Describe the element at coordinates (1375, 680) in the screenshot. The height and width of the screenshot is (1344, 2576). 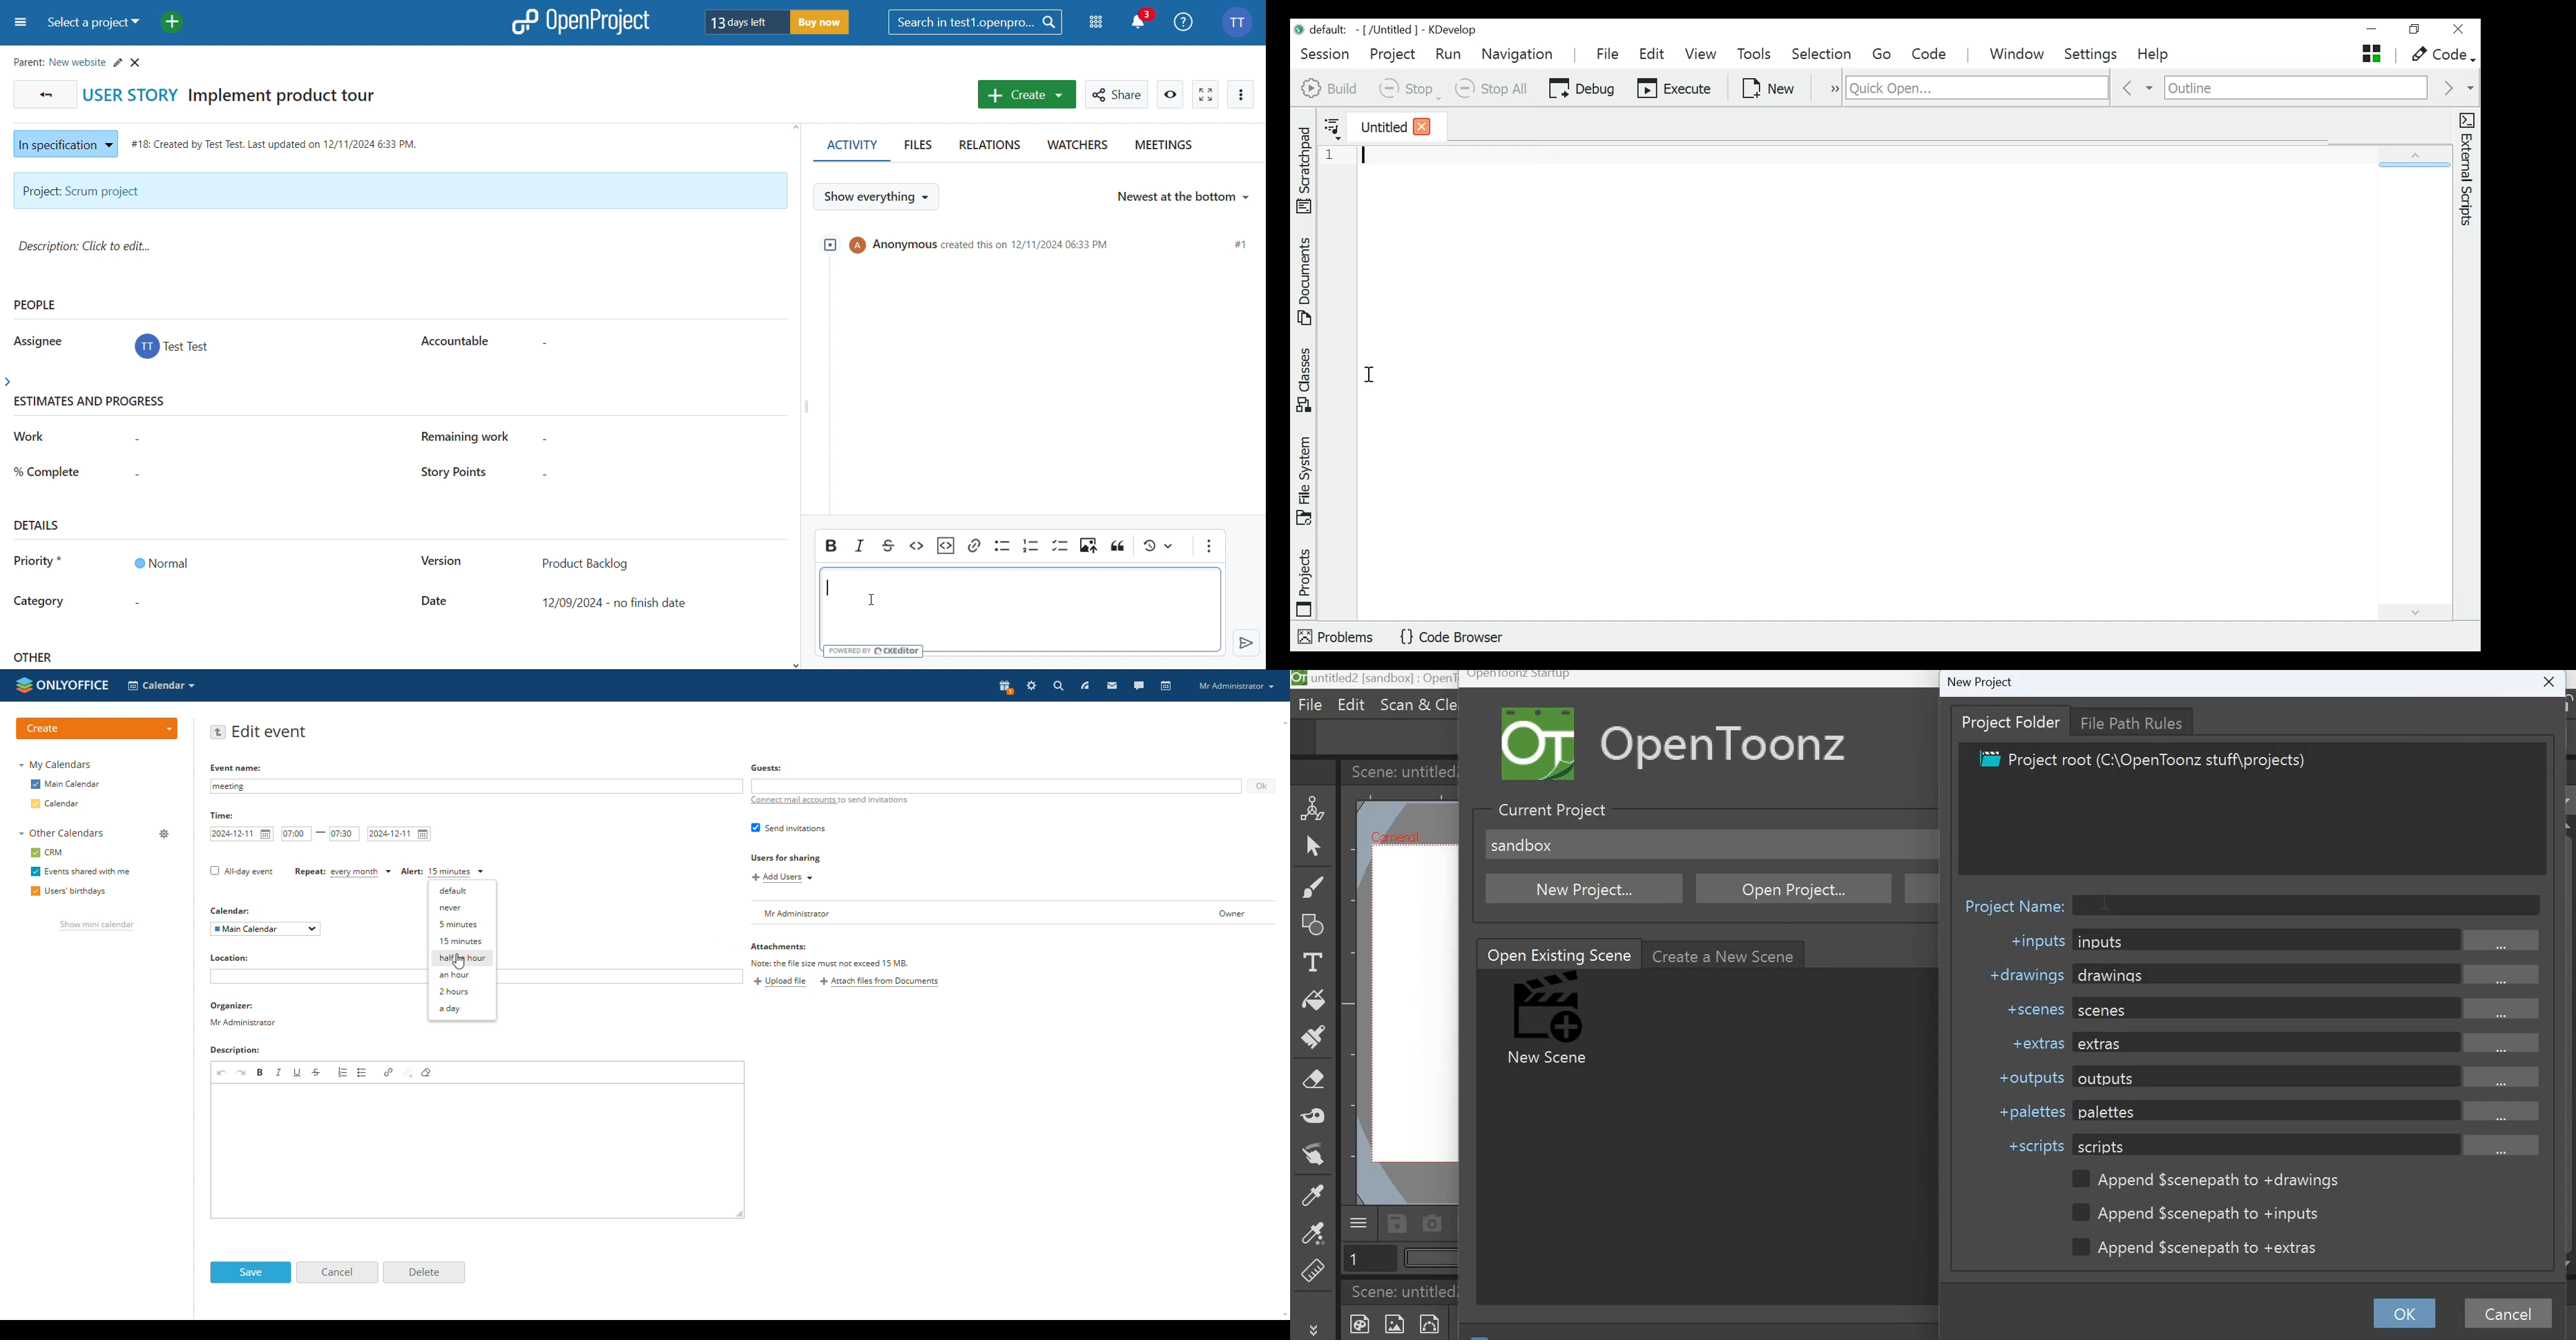
I see `untitled 2[sandbox] : OpenToonz` at that location.